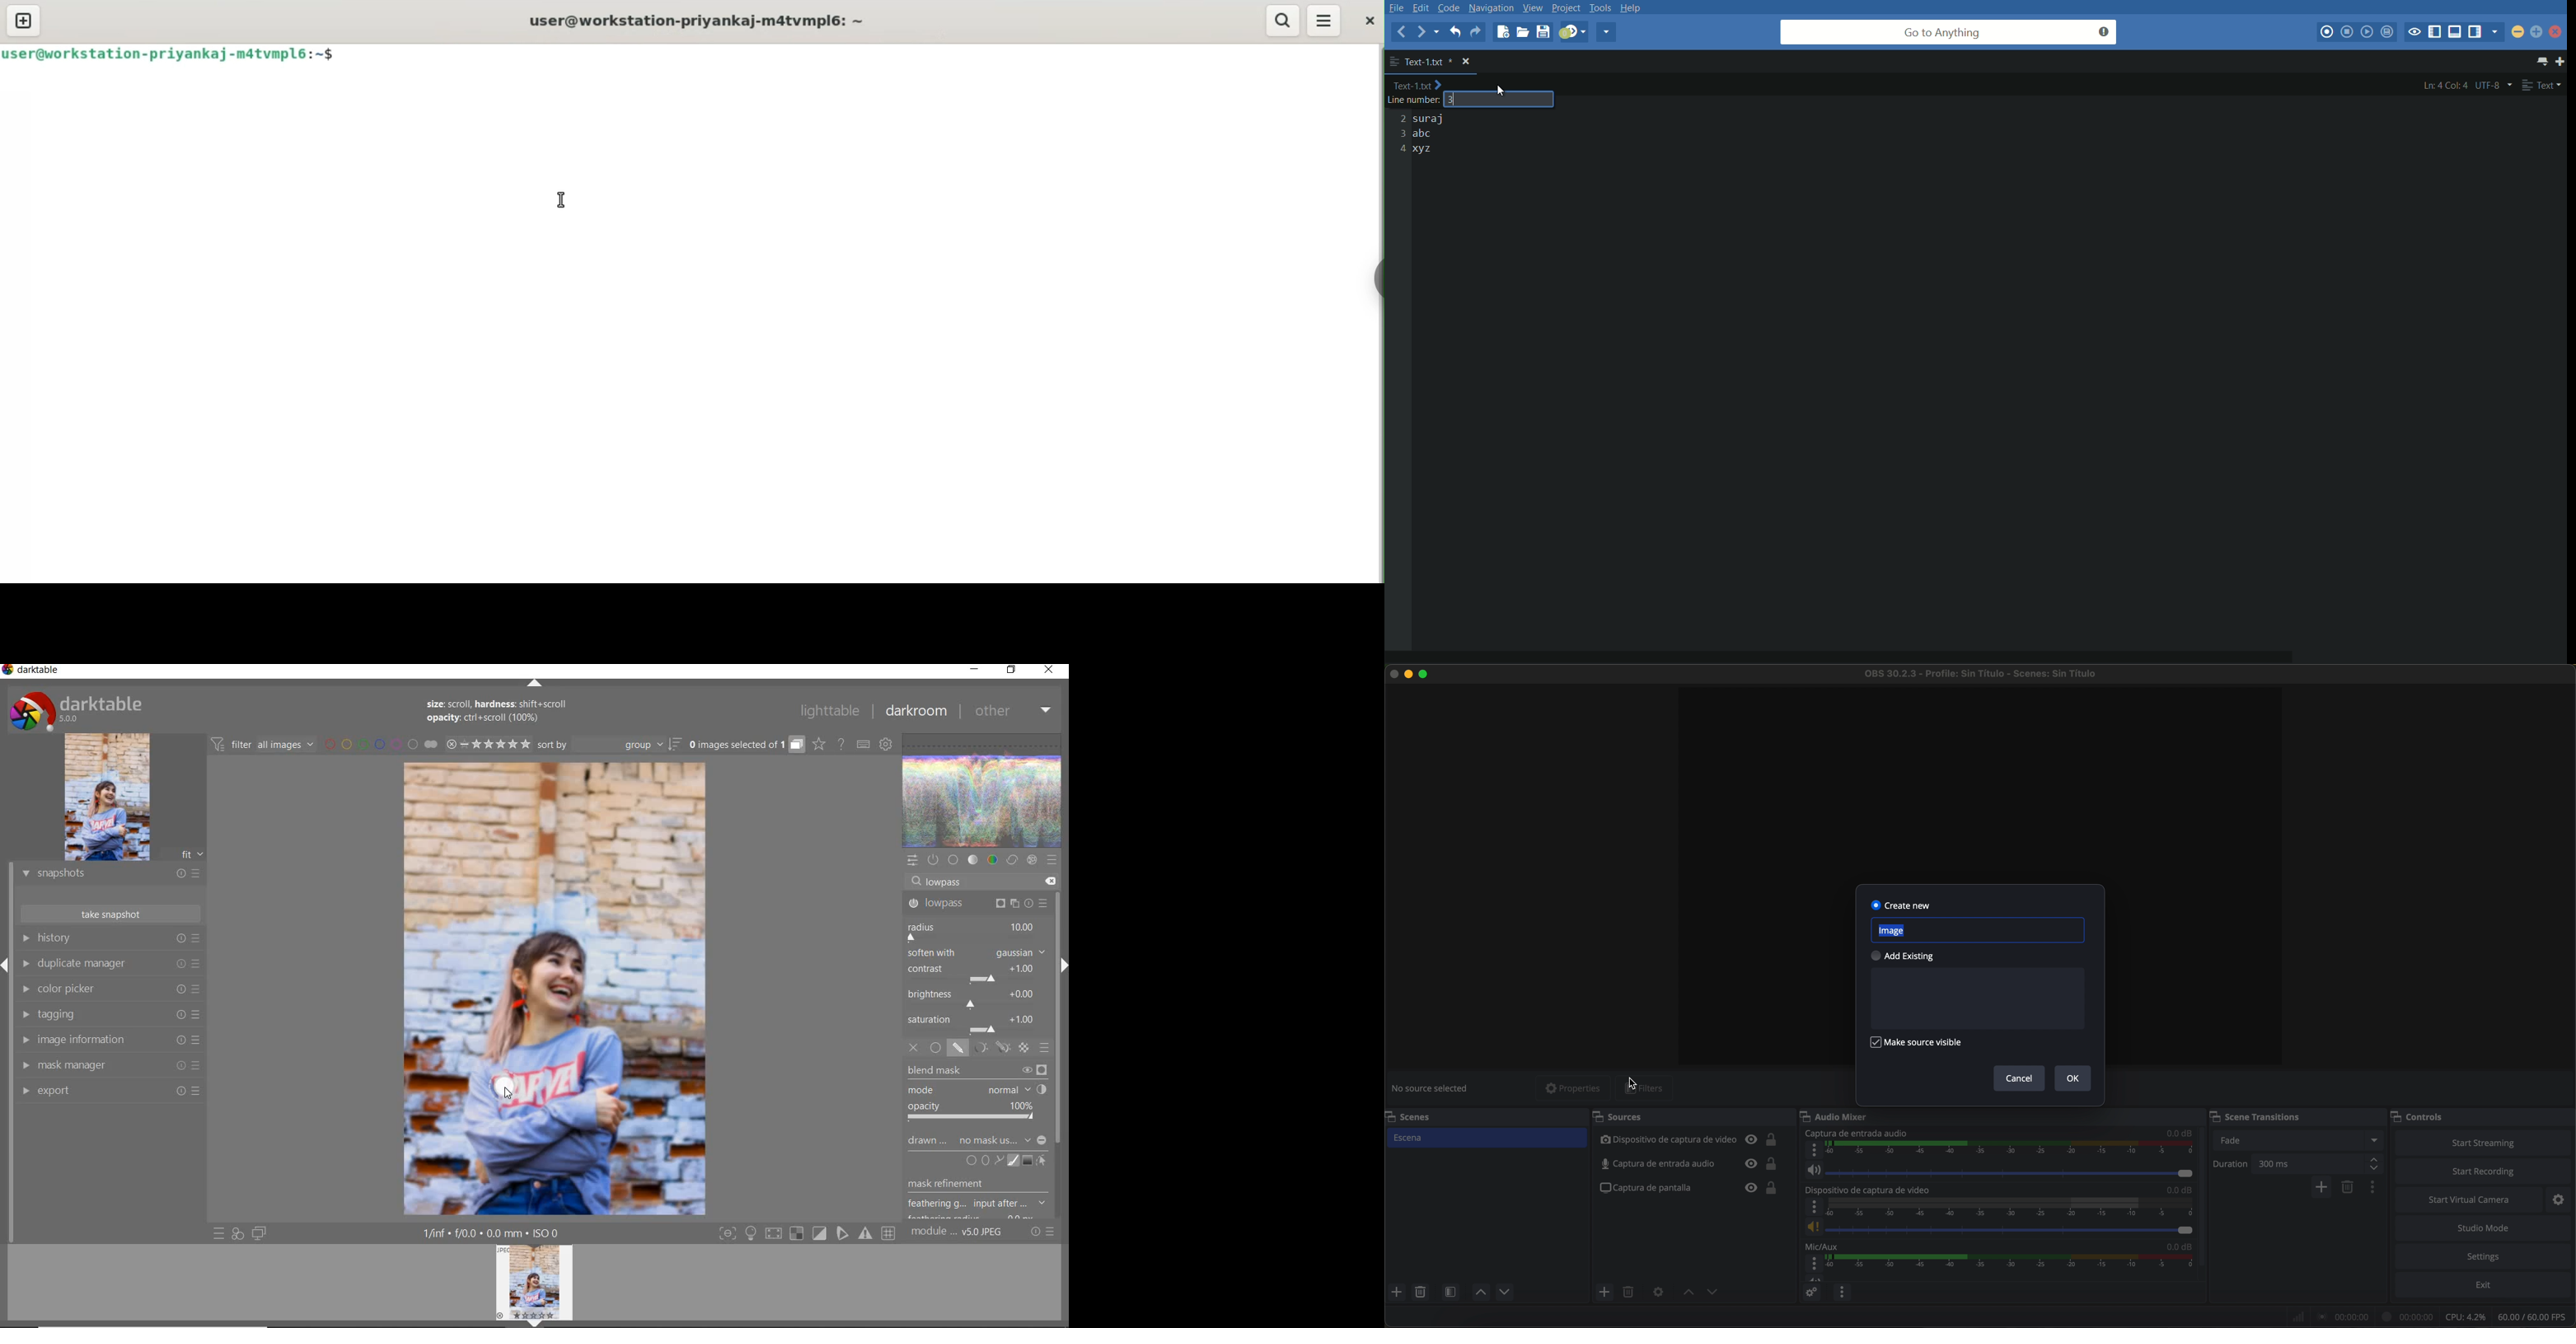  What do you see at coordinates (488, 744) in the screenshot?
I see `range ratings for selected images` at bounding box center [488, 744].